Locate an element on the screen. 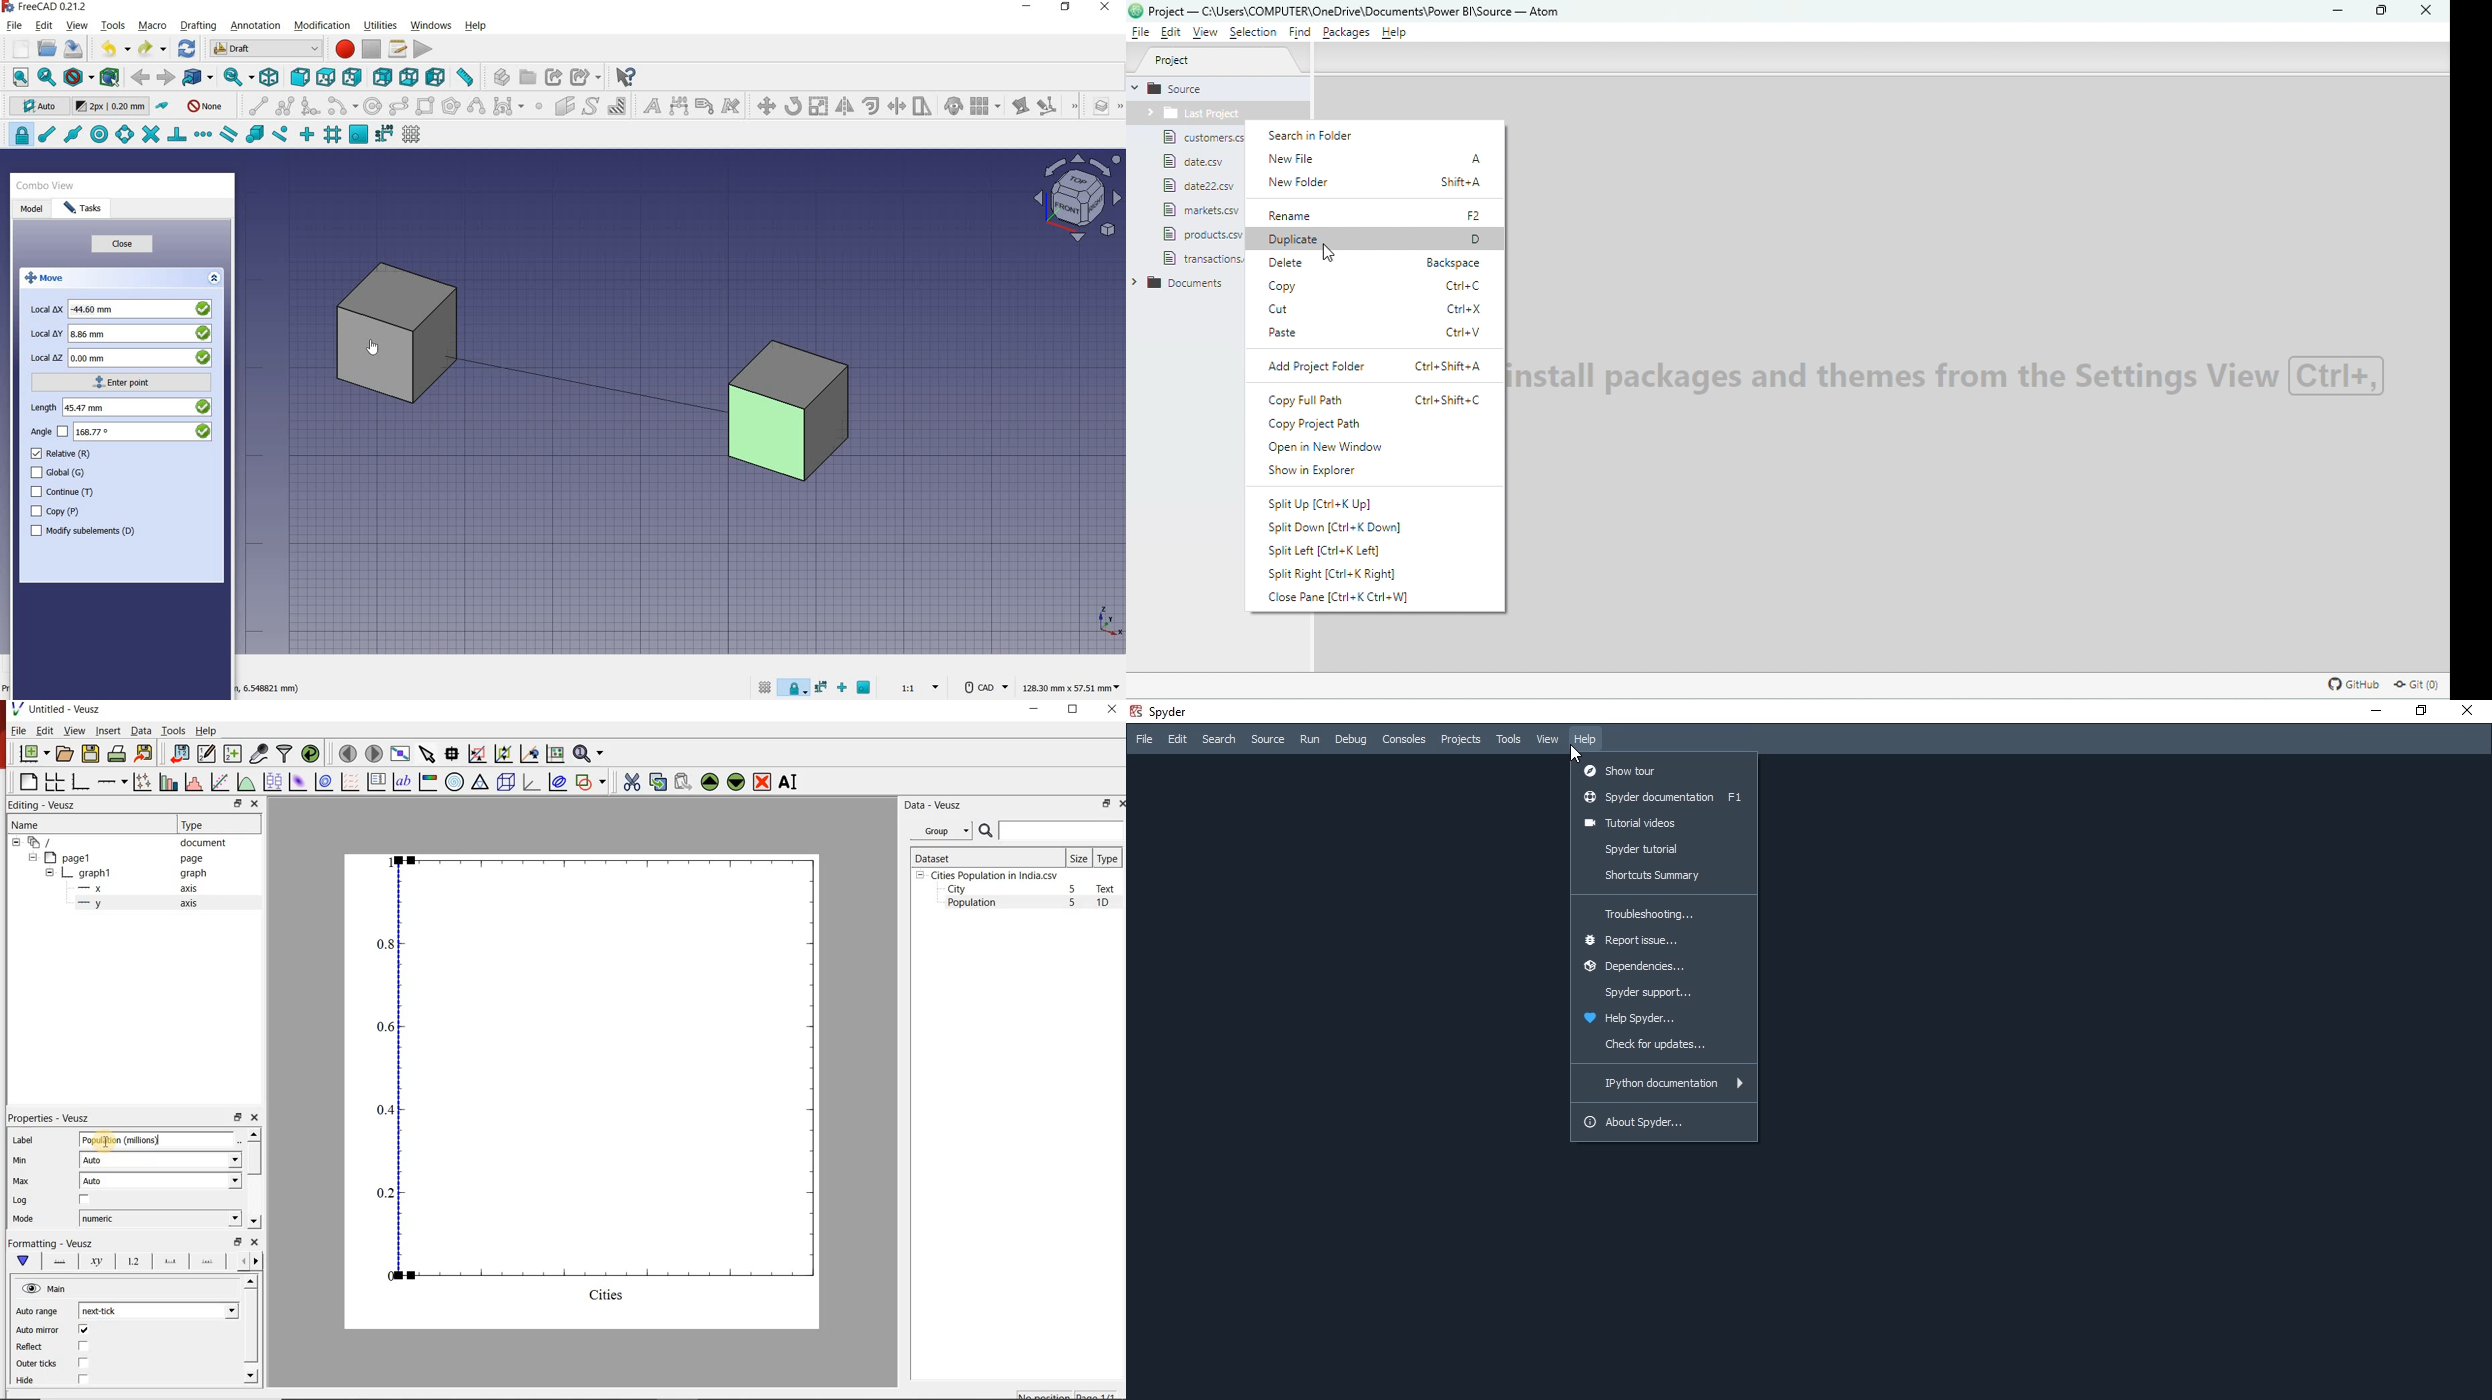 The image size is (2492, 1400). Ipython documentation is located at coordinates (1661, 1084).